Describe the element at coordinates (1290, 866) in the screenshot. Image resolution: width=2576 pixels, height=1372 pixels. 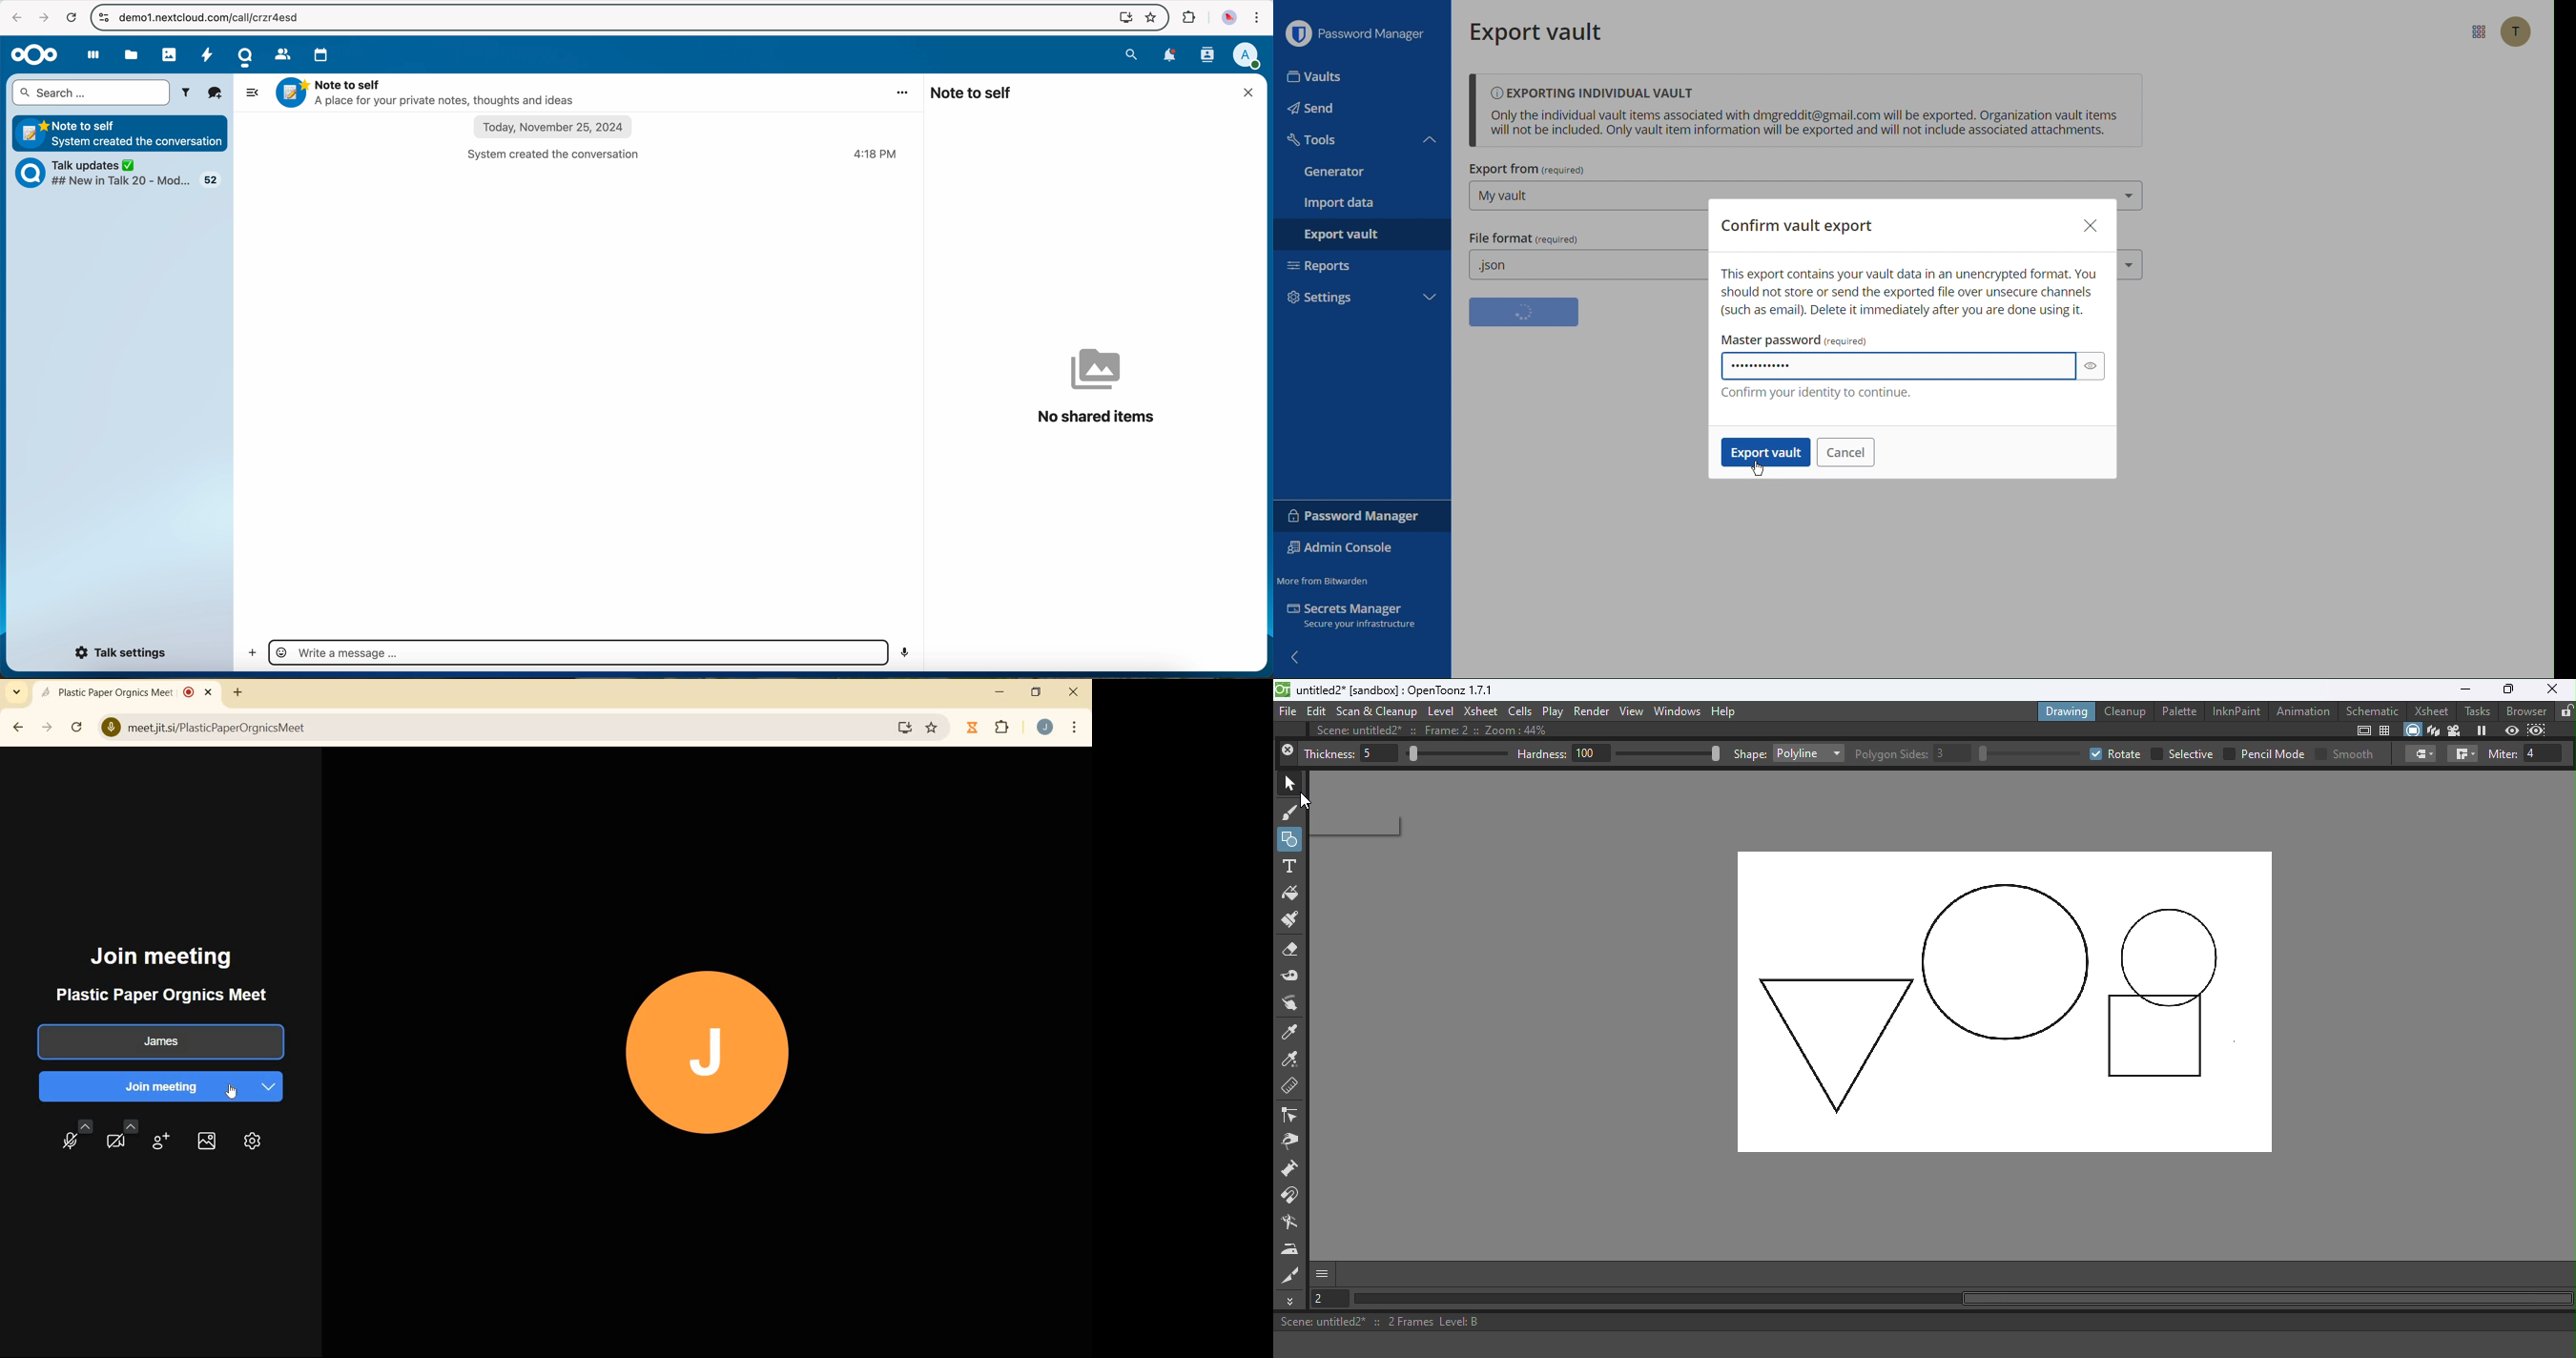
I see `Type tool` at that location.